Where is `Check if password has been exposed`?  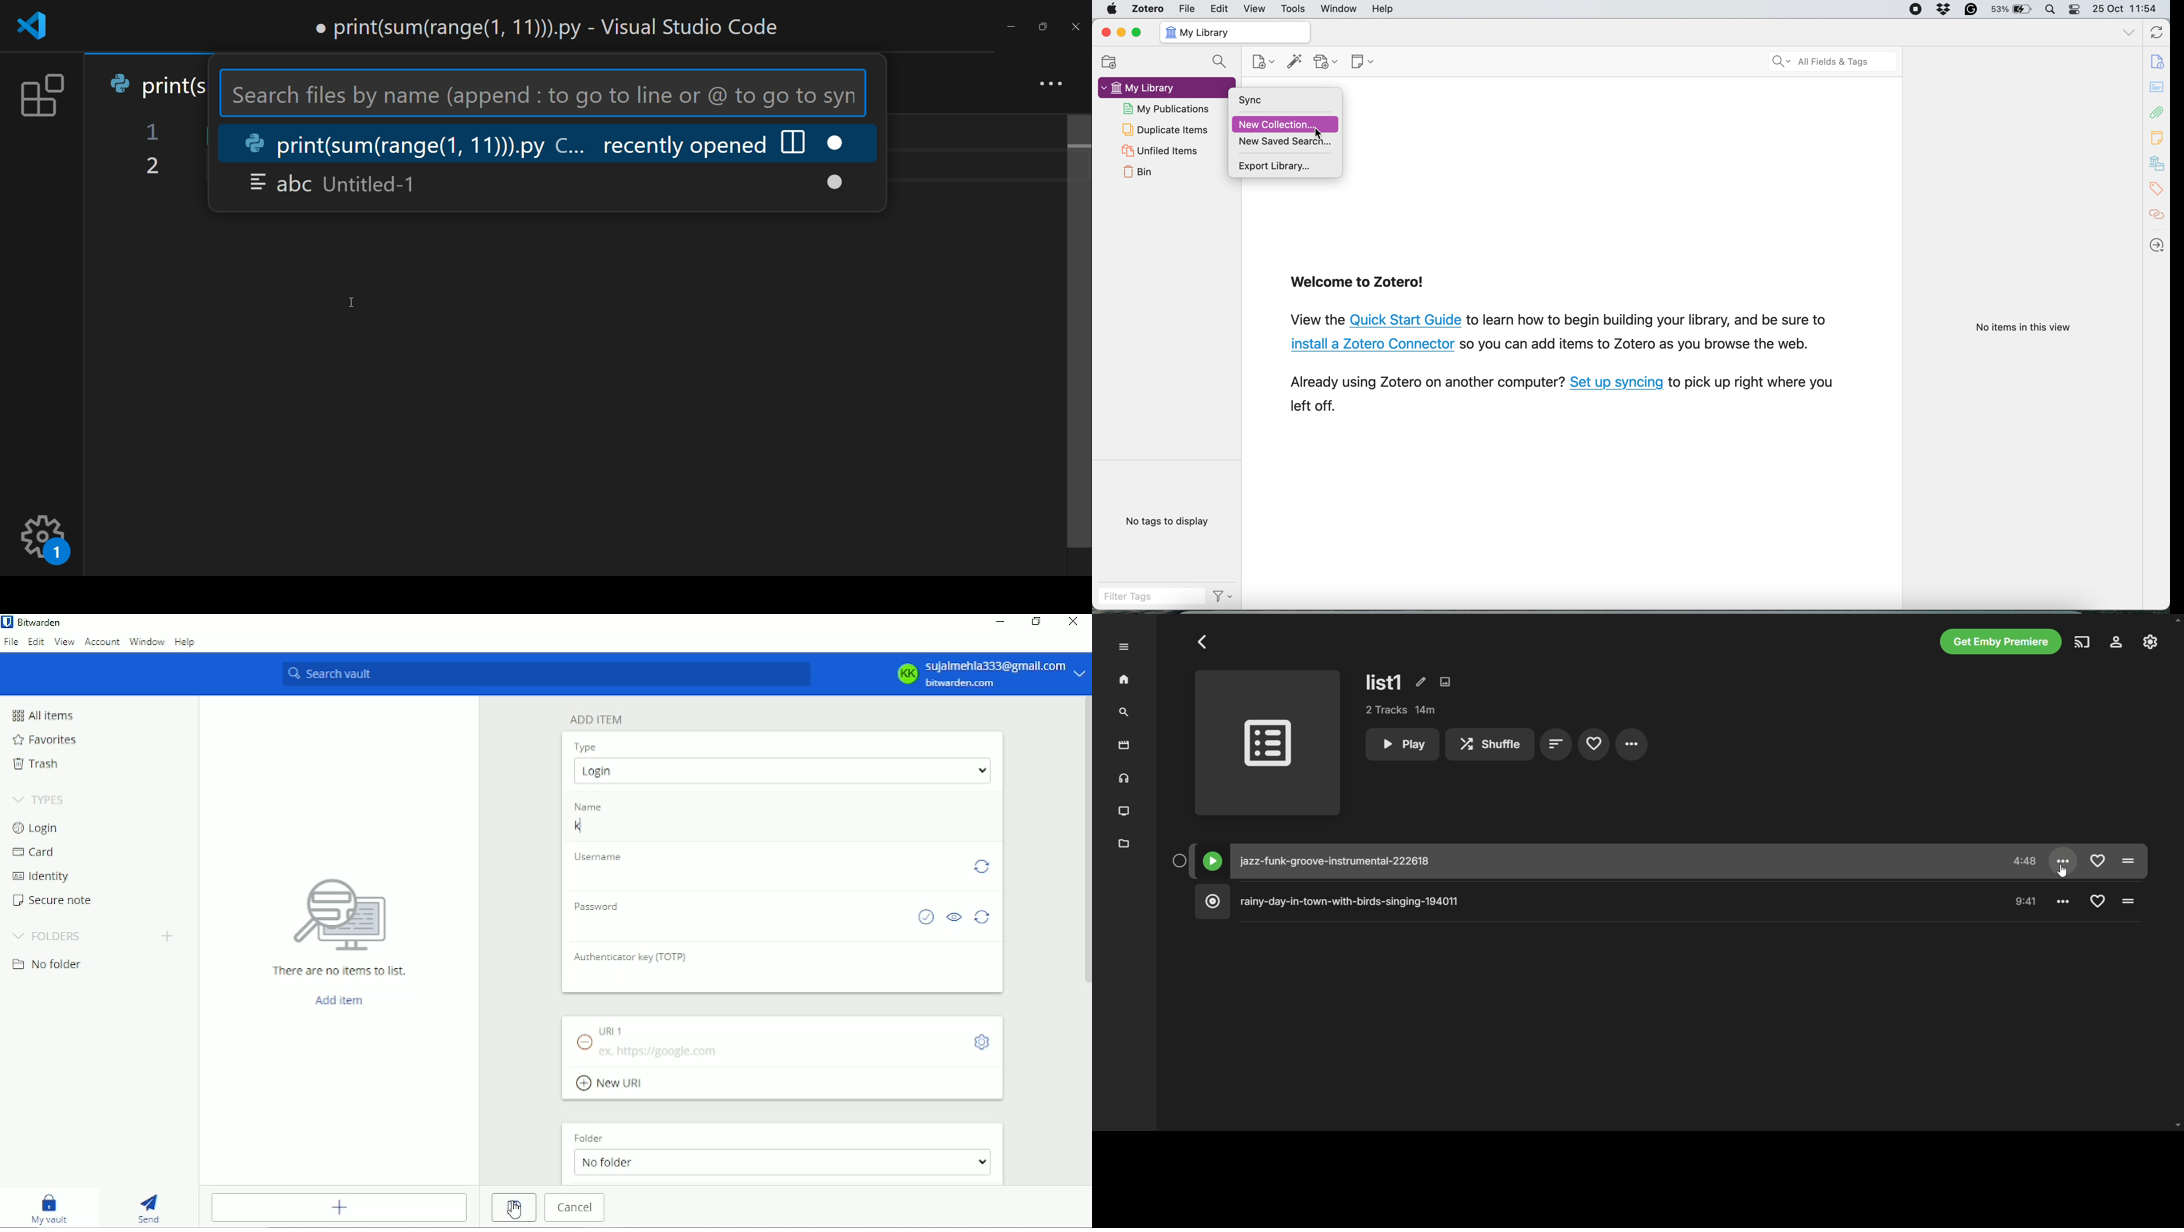 Check if password has been exposed is located at coordinates (925, 916).